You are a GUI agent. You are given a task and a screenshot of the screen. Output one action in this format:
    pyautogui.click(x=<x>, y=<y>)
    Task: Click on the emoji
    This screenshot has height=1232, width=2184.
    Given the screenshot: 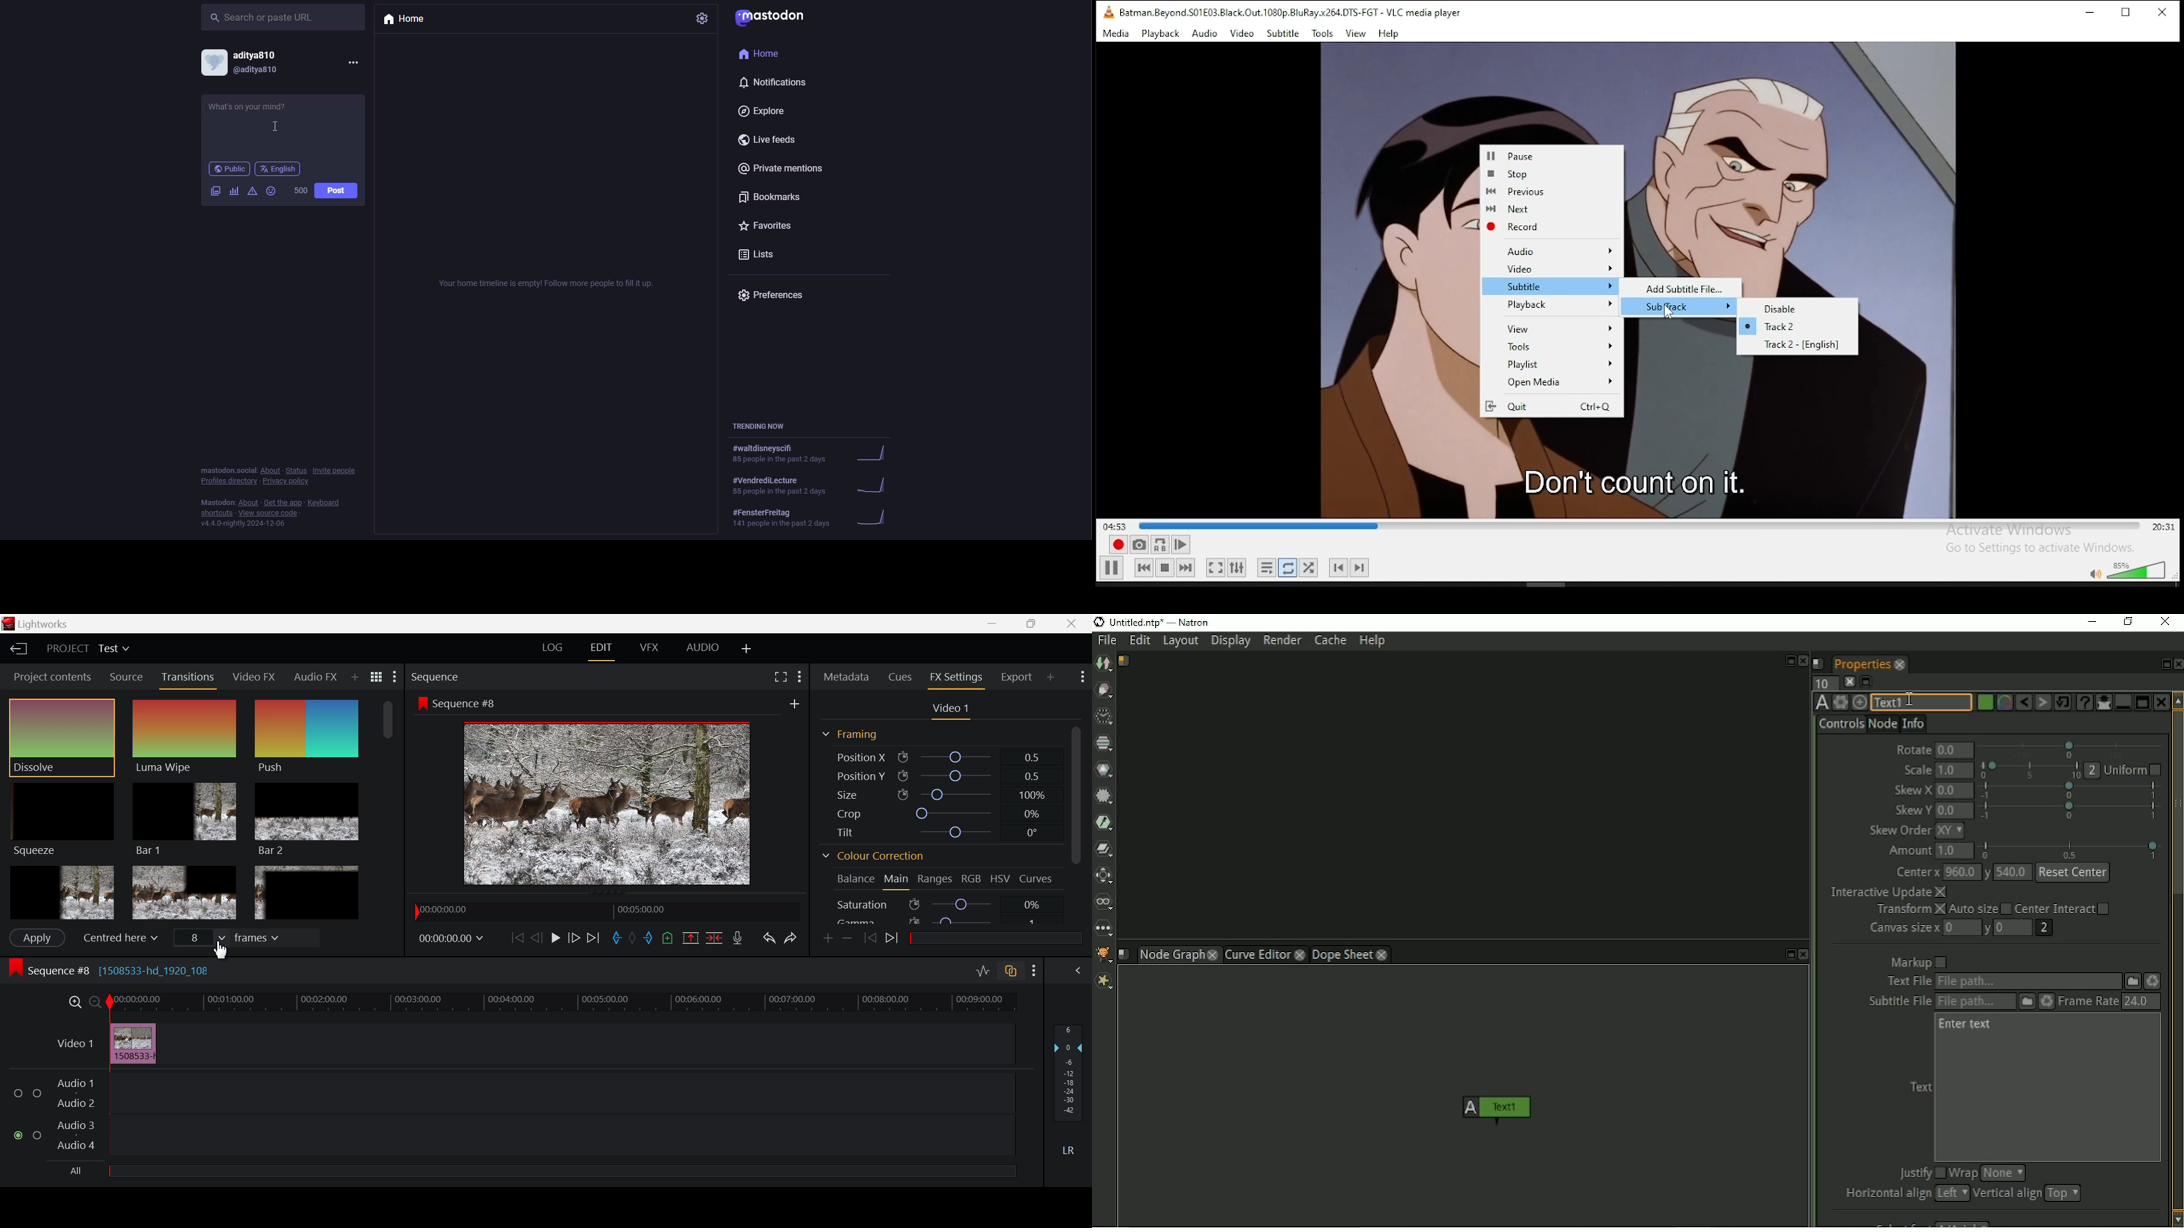 What is the action you would take?
    pyautogui.click(x=272, y=190)
    